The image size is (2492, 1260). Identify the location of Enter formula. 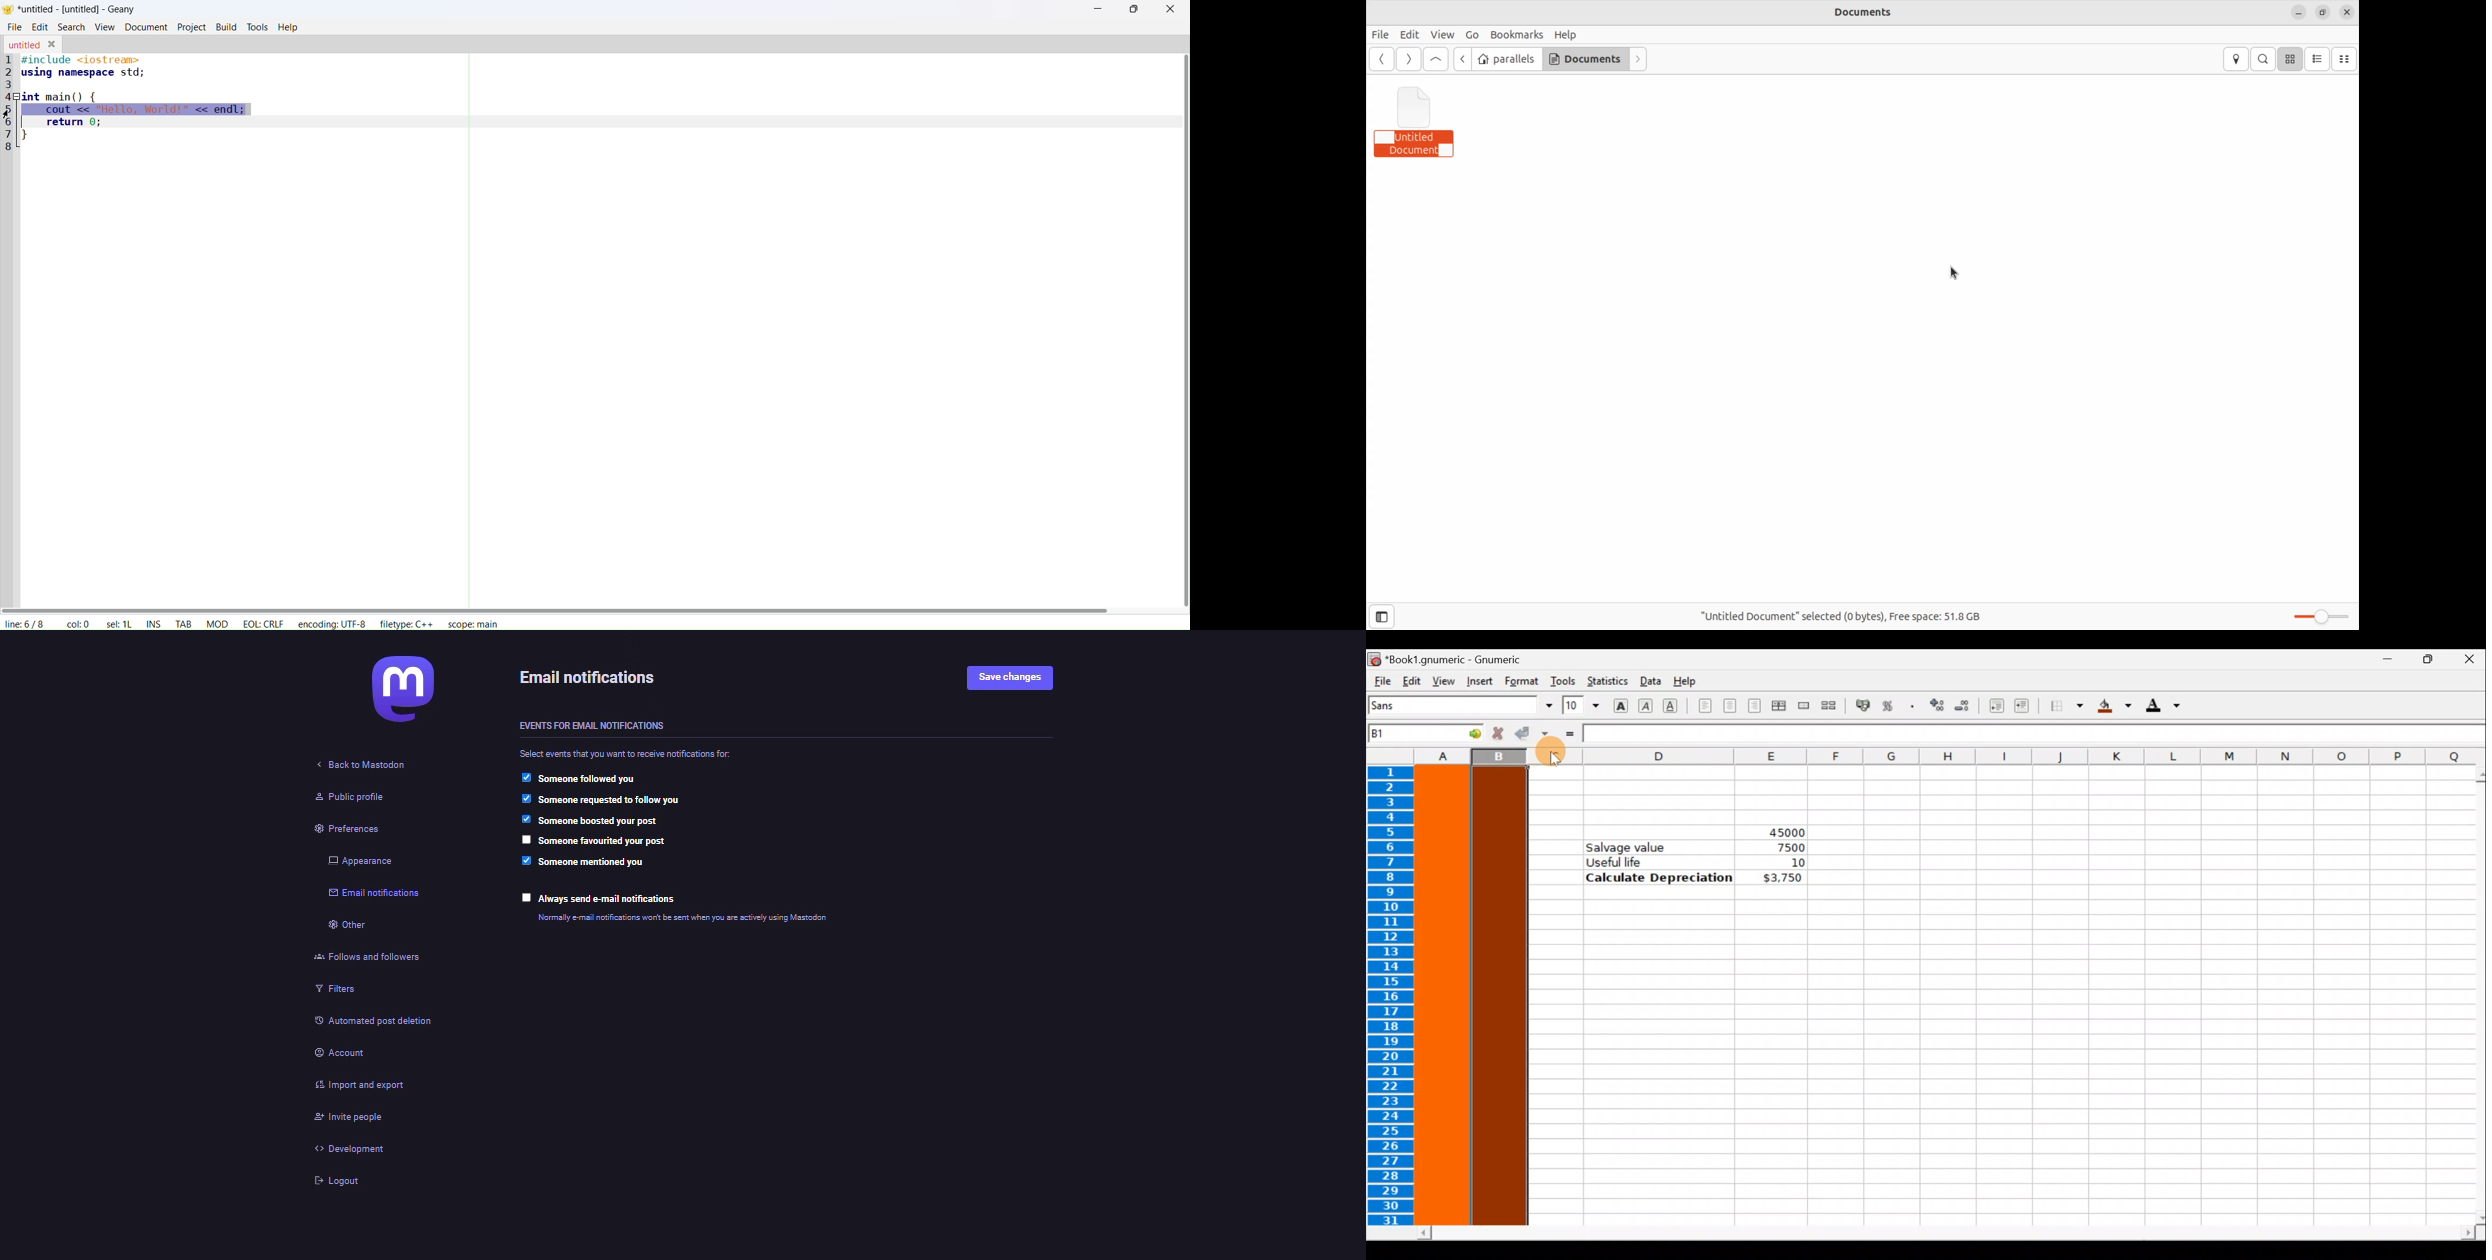
(1569, 733).